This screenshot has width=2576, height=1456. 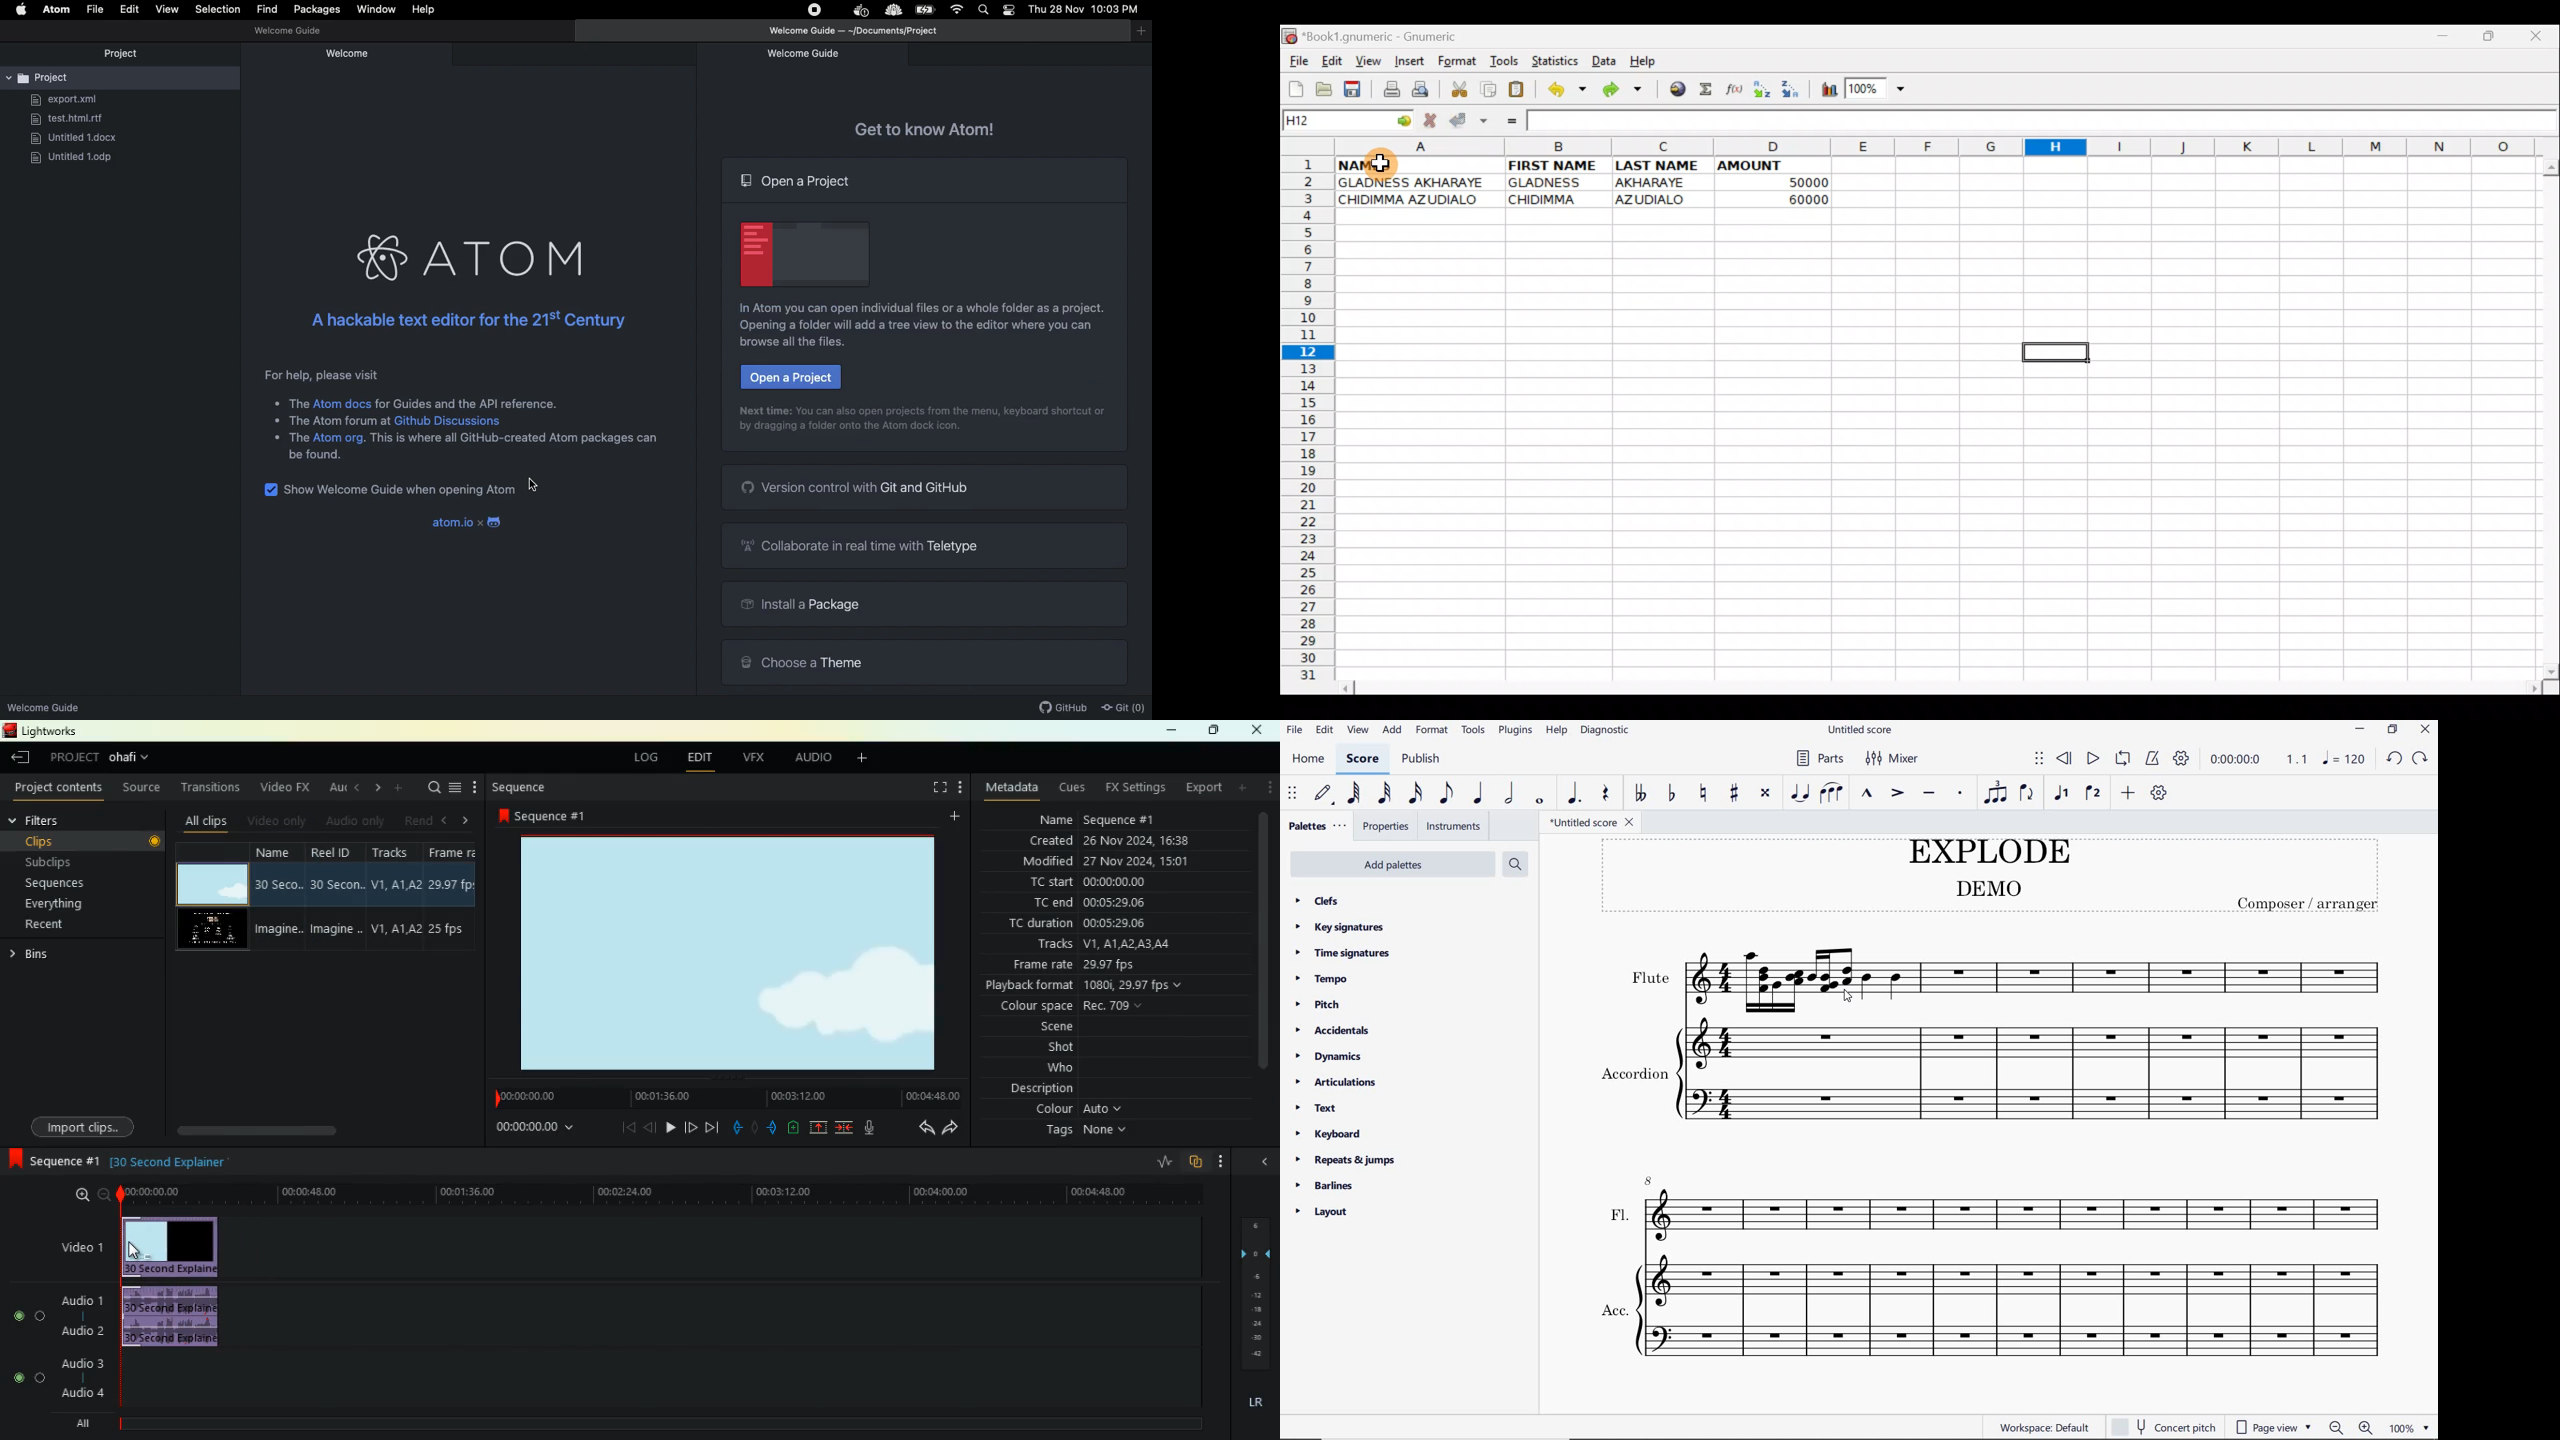 I want to click on bins, so click(x=64, y=955).